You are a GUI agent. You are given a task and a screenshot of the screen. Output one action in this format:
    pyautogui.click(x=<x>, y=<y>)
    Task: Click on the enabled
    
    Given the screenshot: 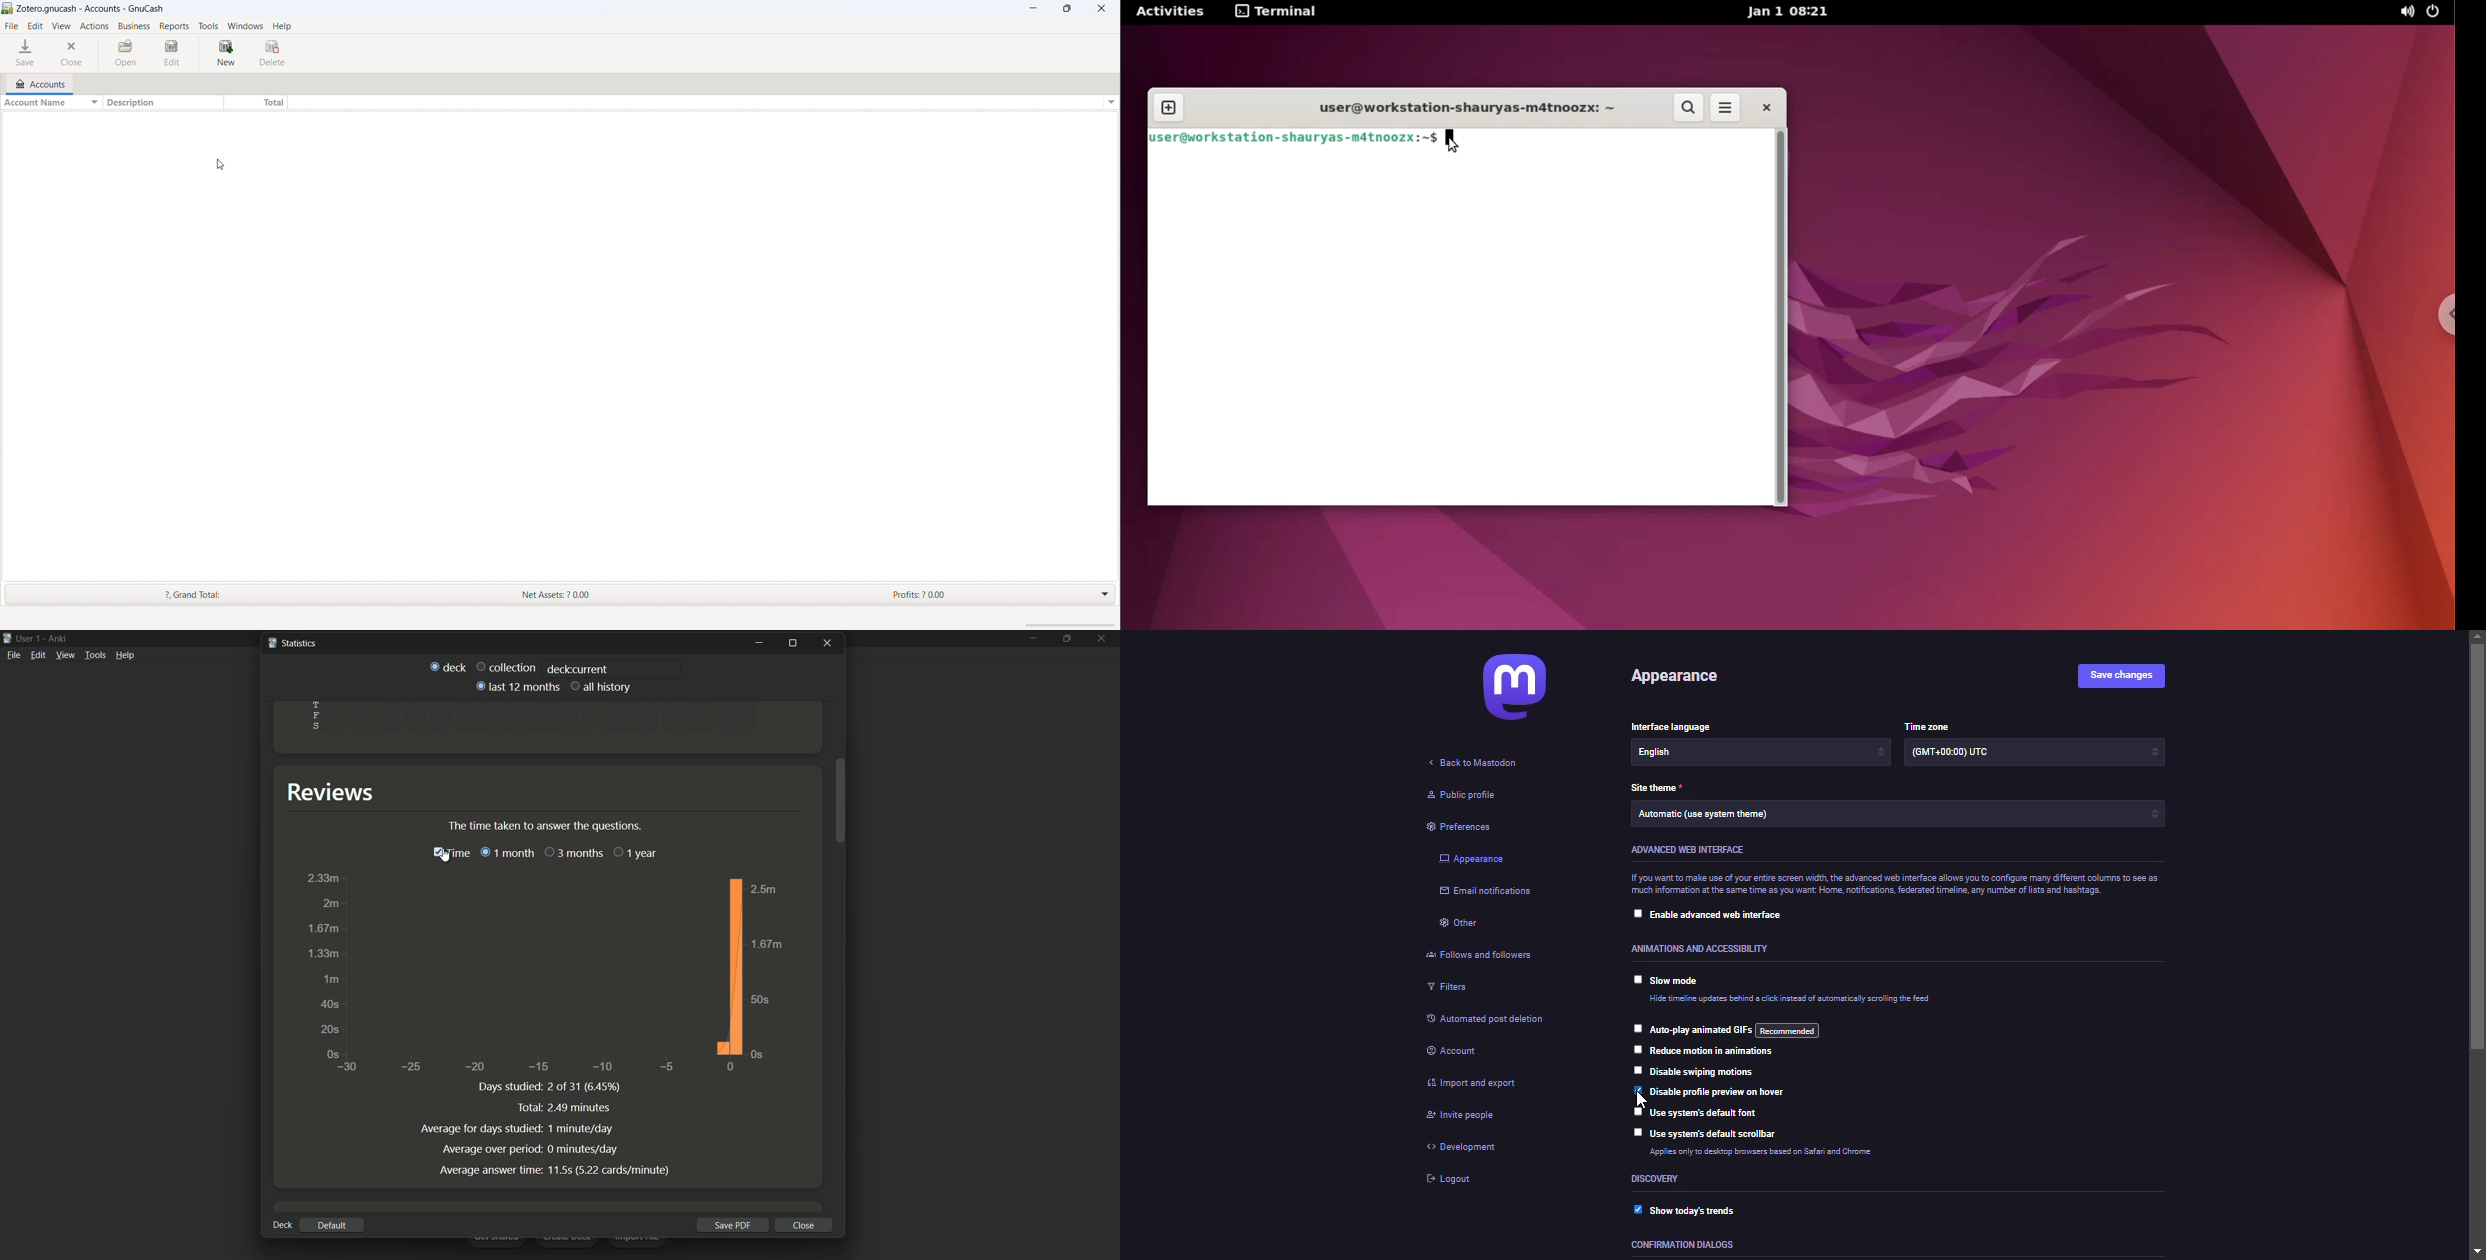 What is the action you would take?
    pyautogui.click(x=1636, y=1207)
    